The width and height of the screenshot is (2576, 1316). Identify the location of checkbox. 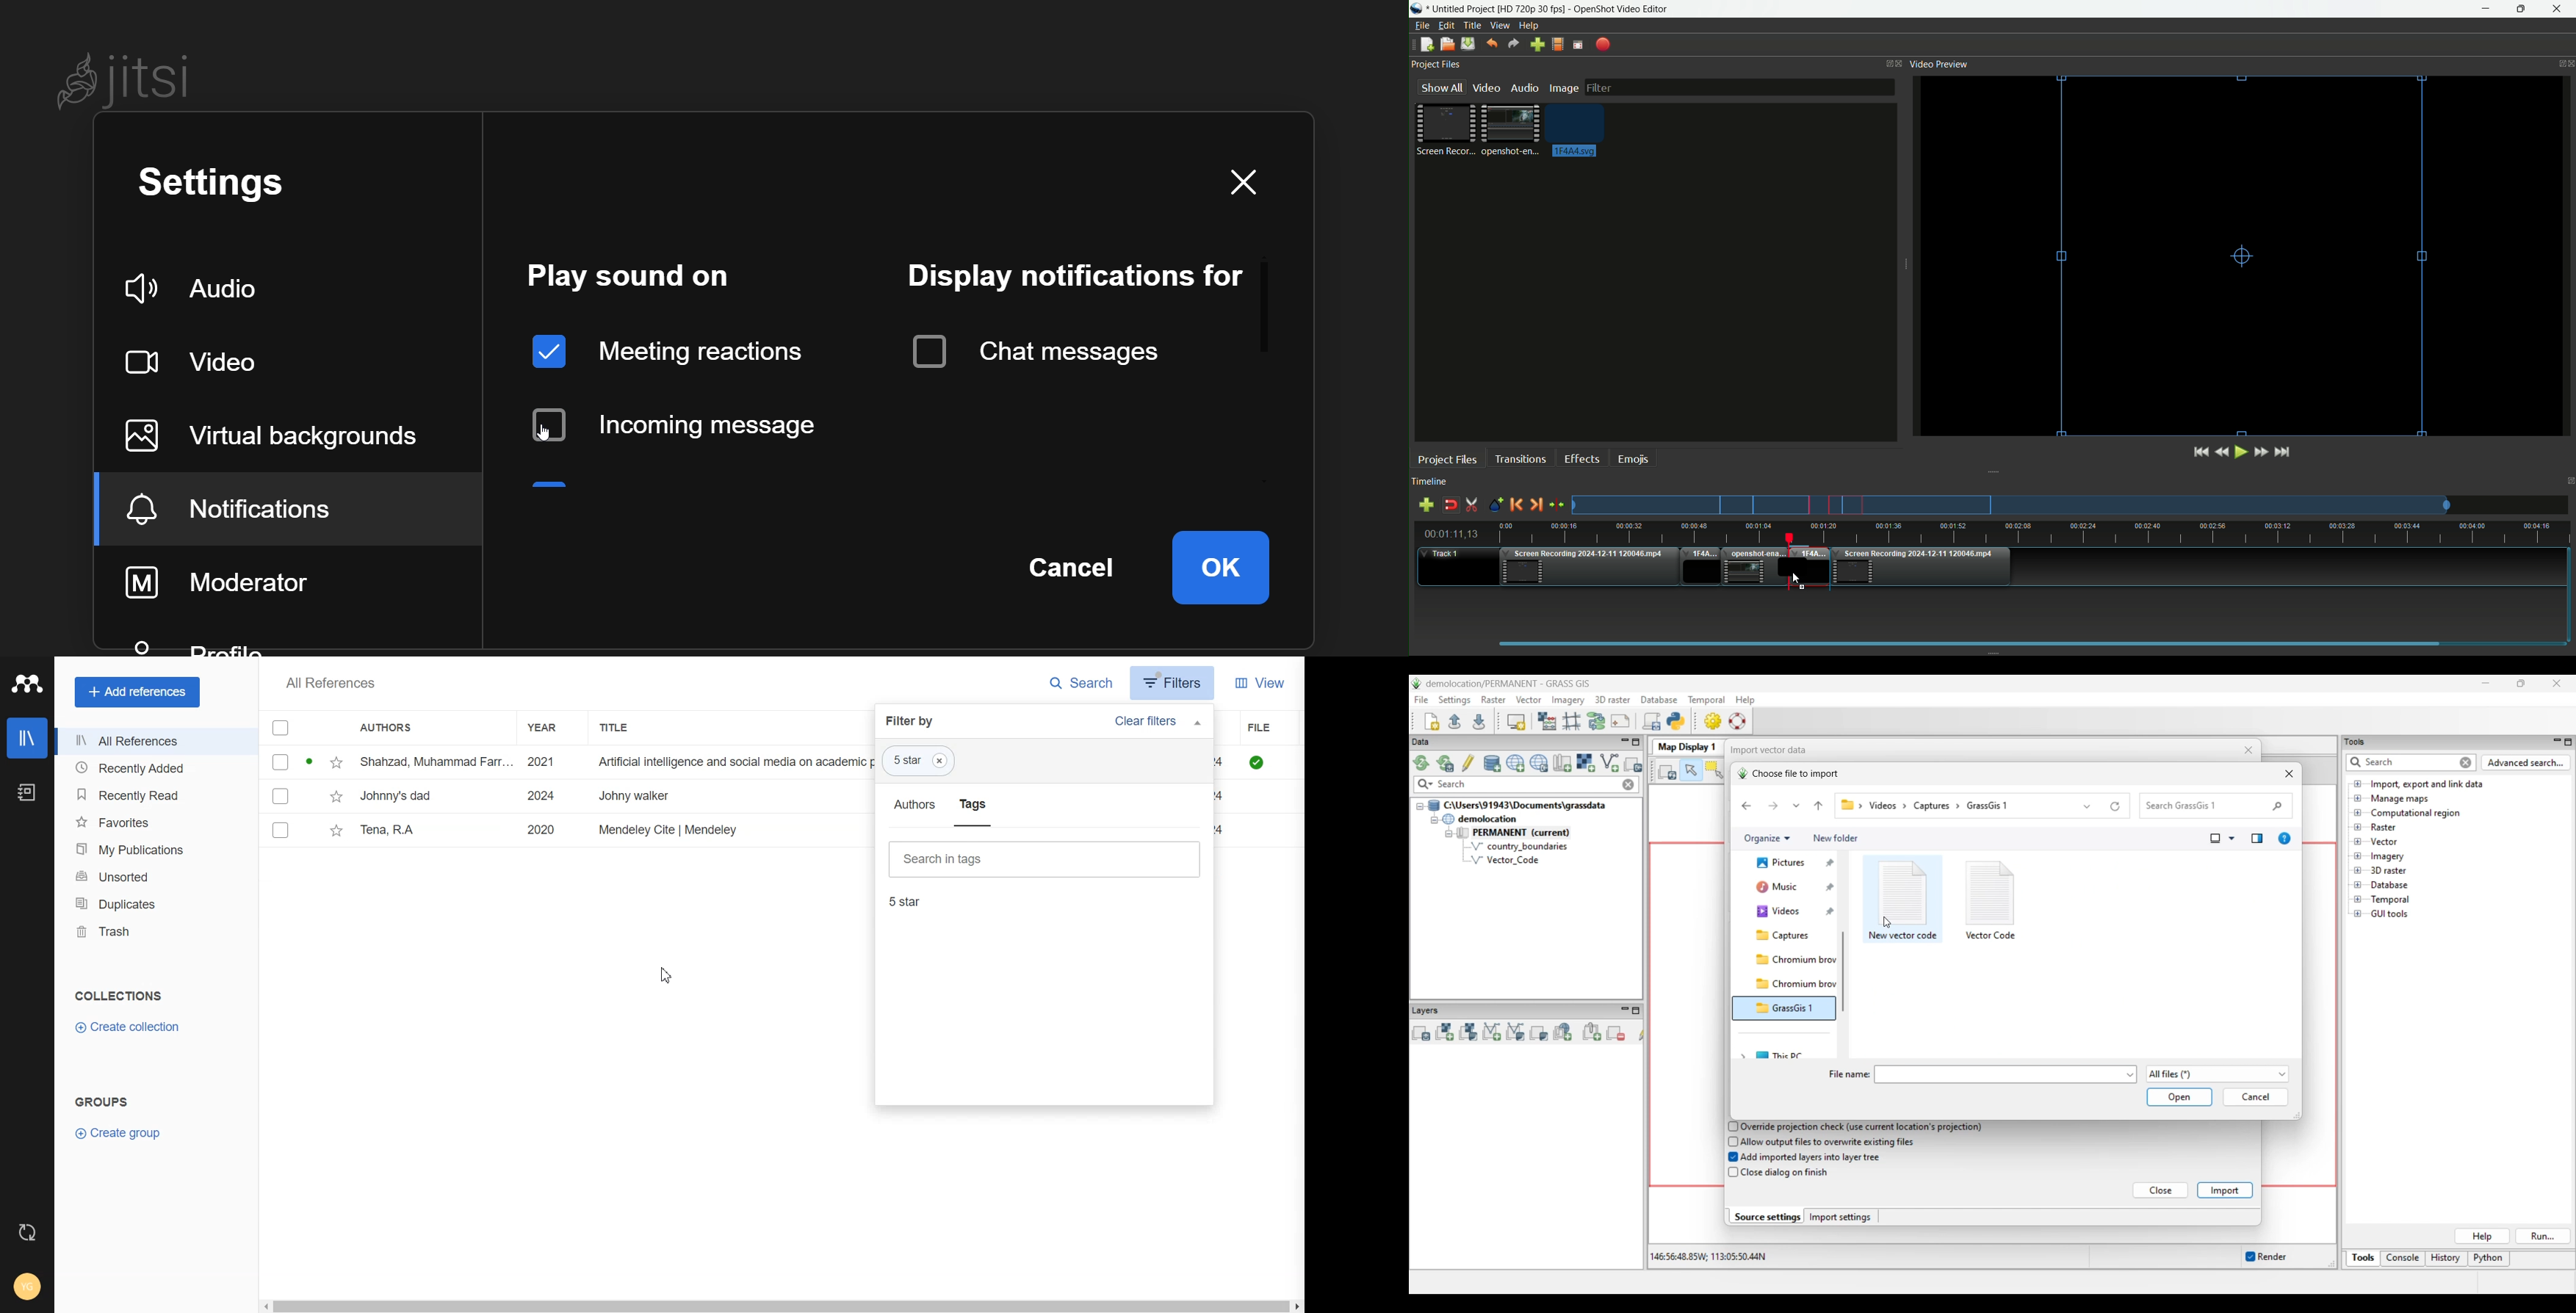
(1732, 1173).